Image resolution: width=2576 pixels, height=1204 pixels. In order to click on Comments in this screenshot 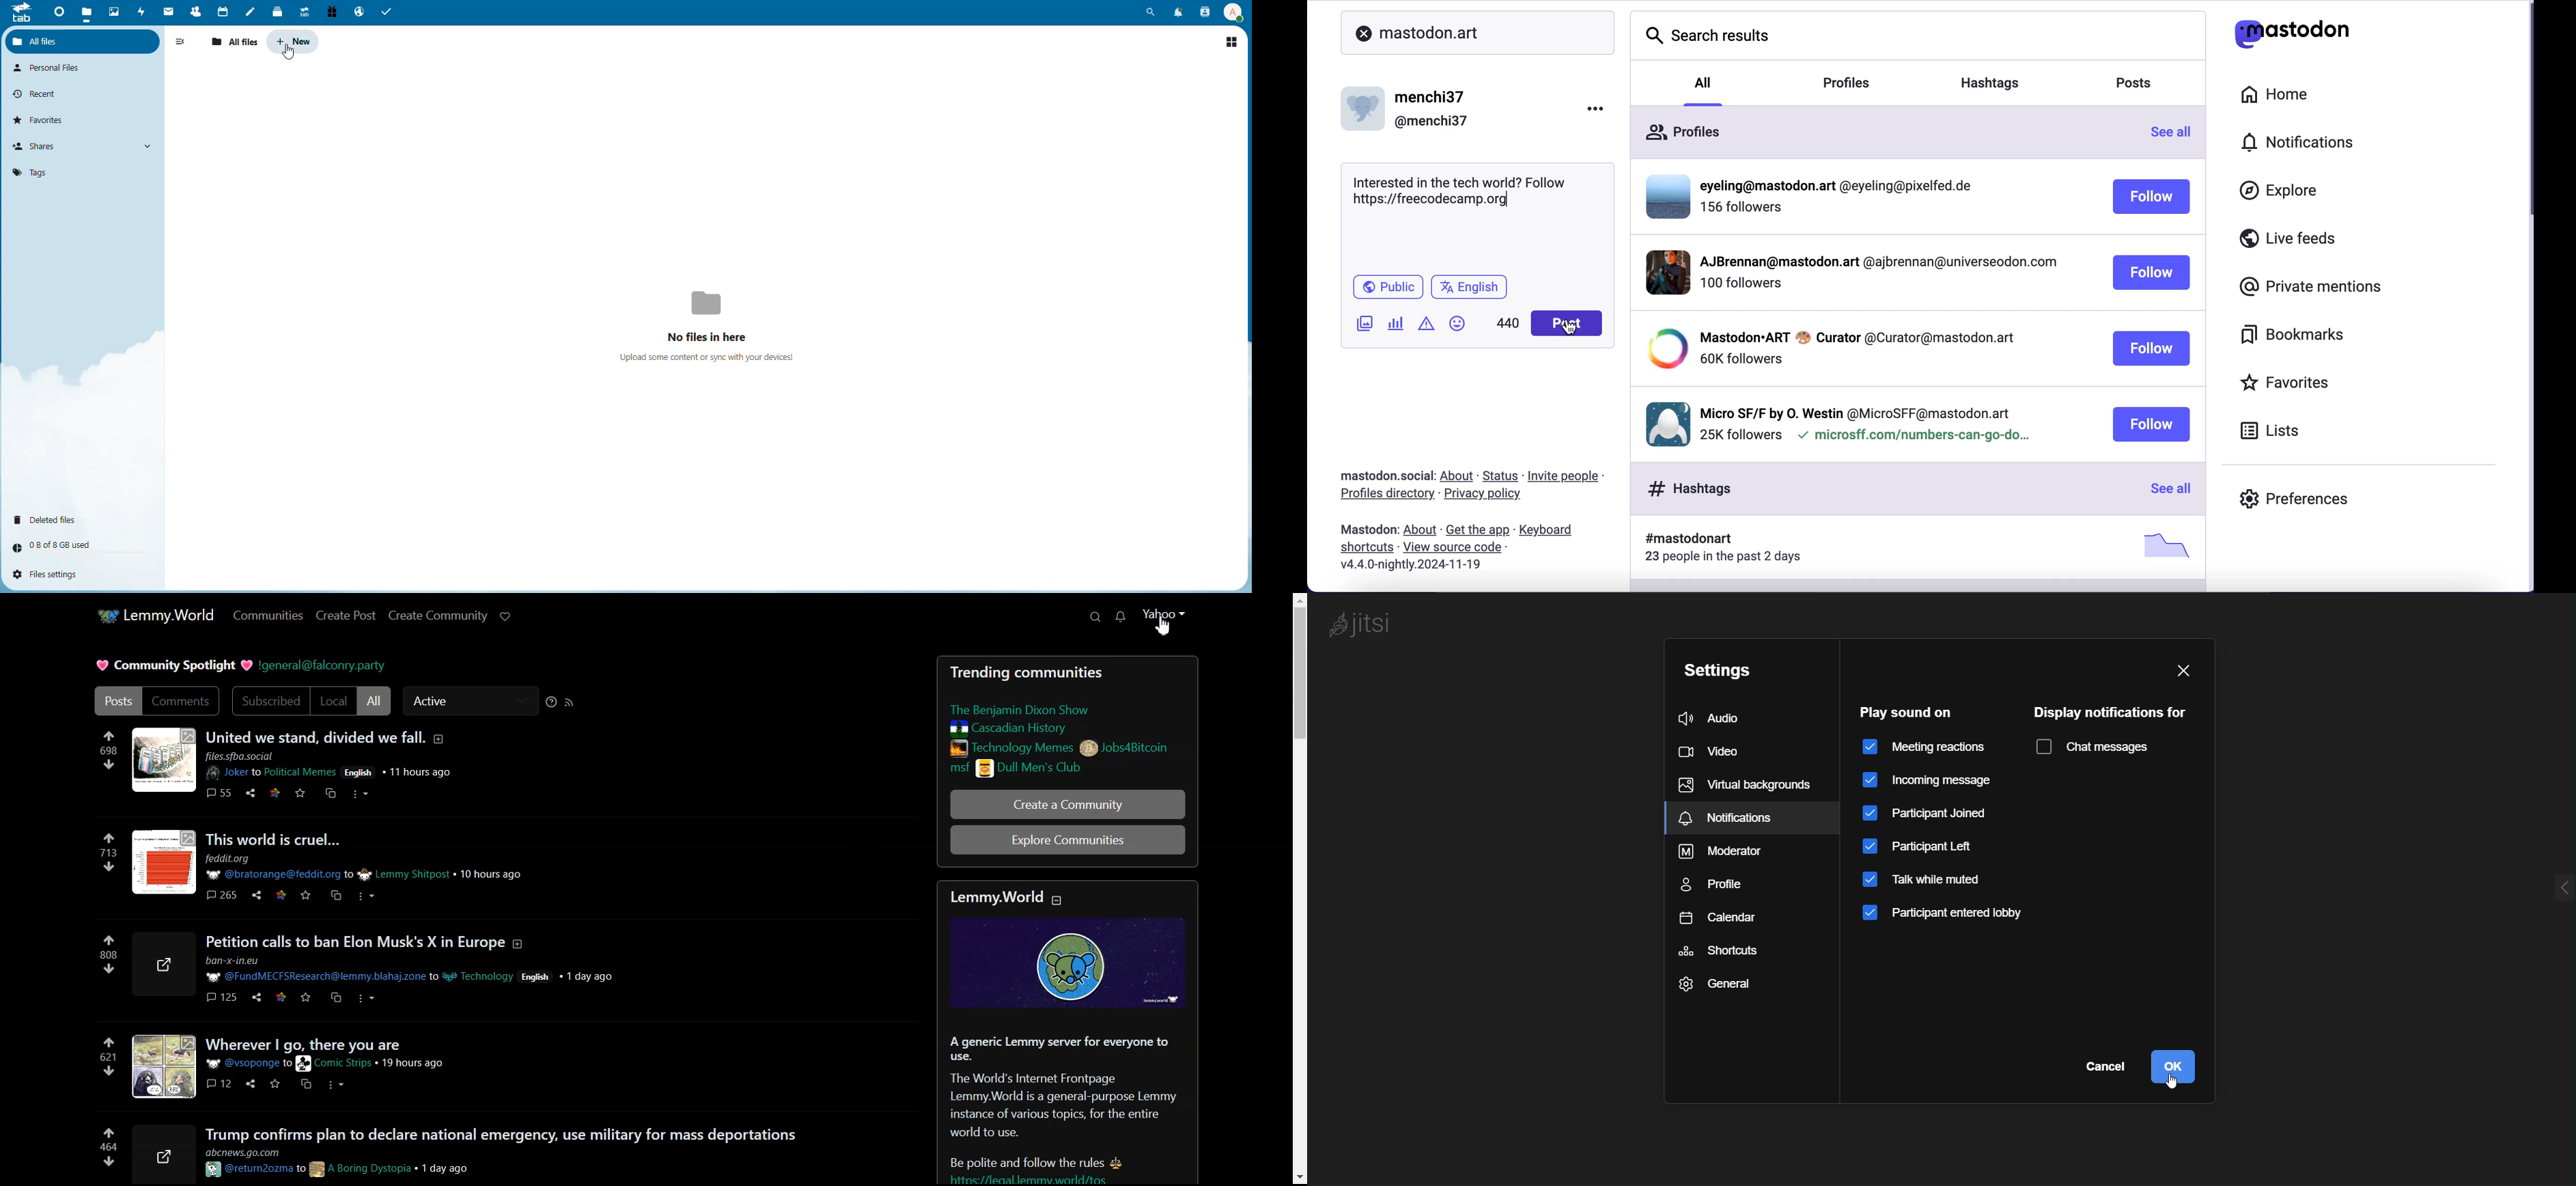, I will do `click(183, 701)`.